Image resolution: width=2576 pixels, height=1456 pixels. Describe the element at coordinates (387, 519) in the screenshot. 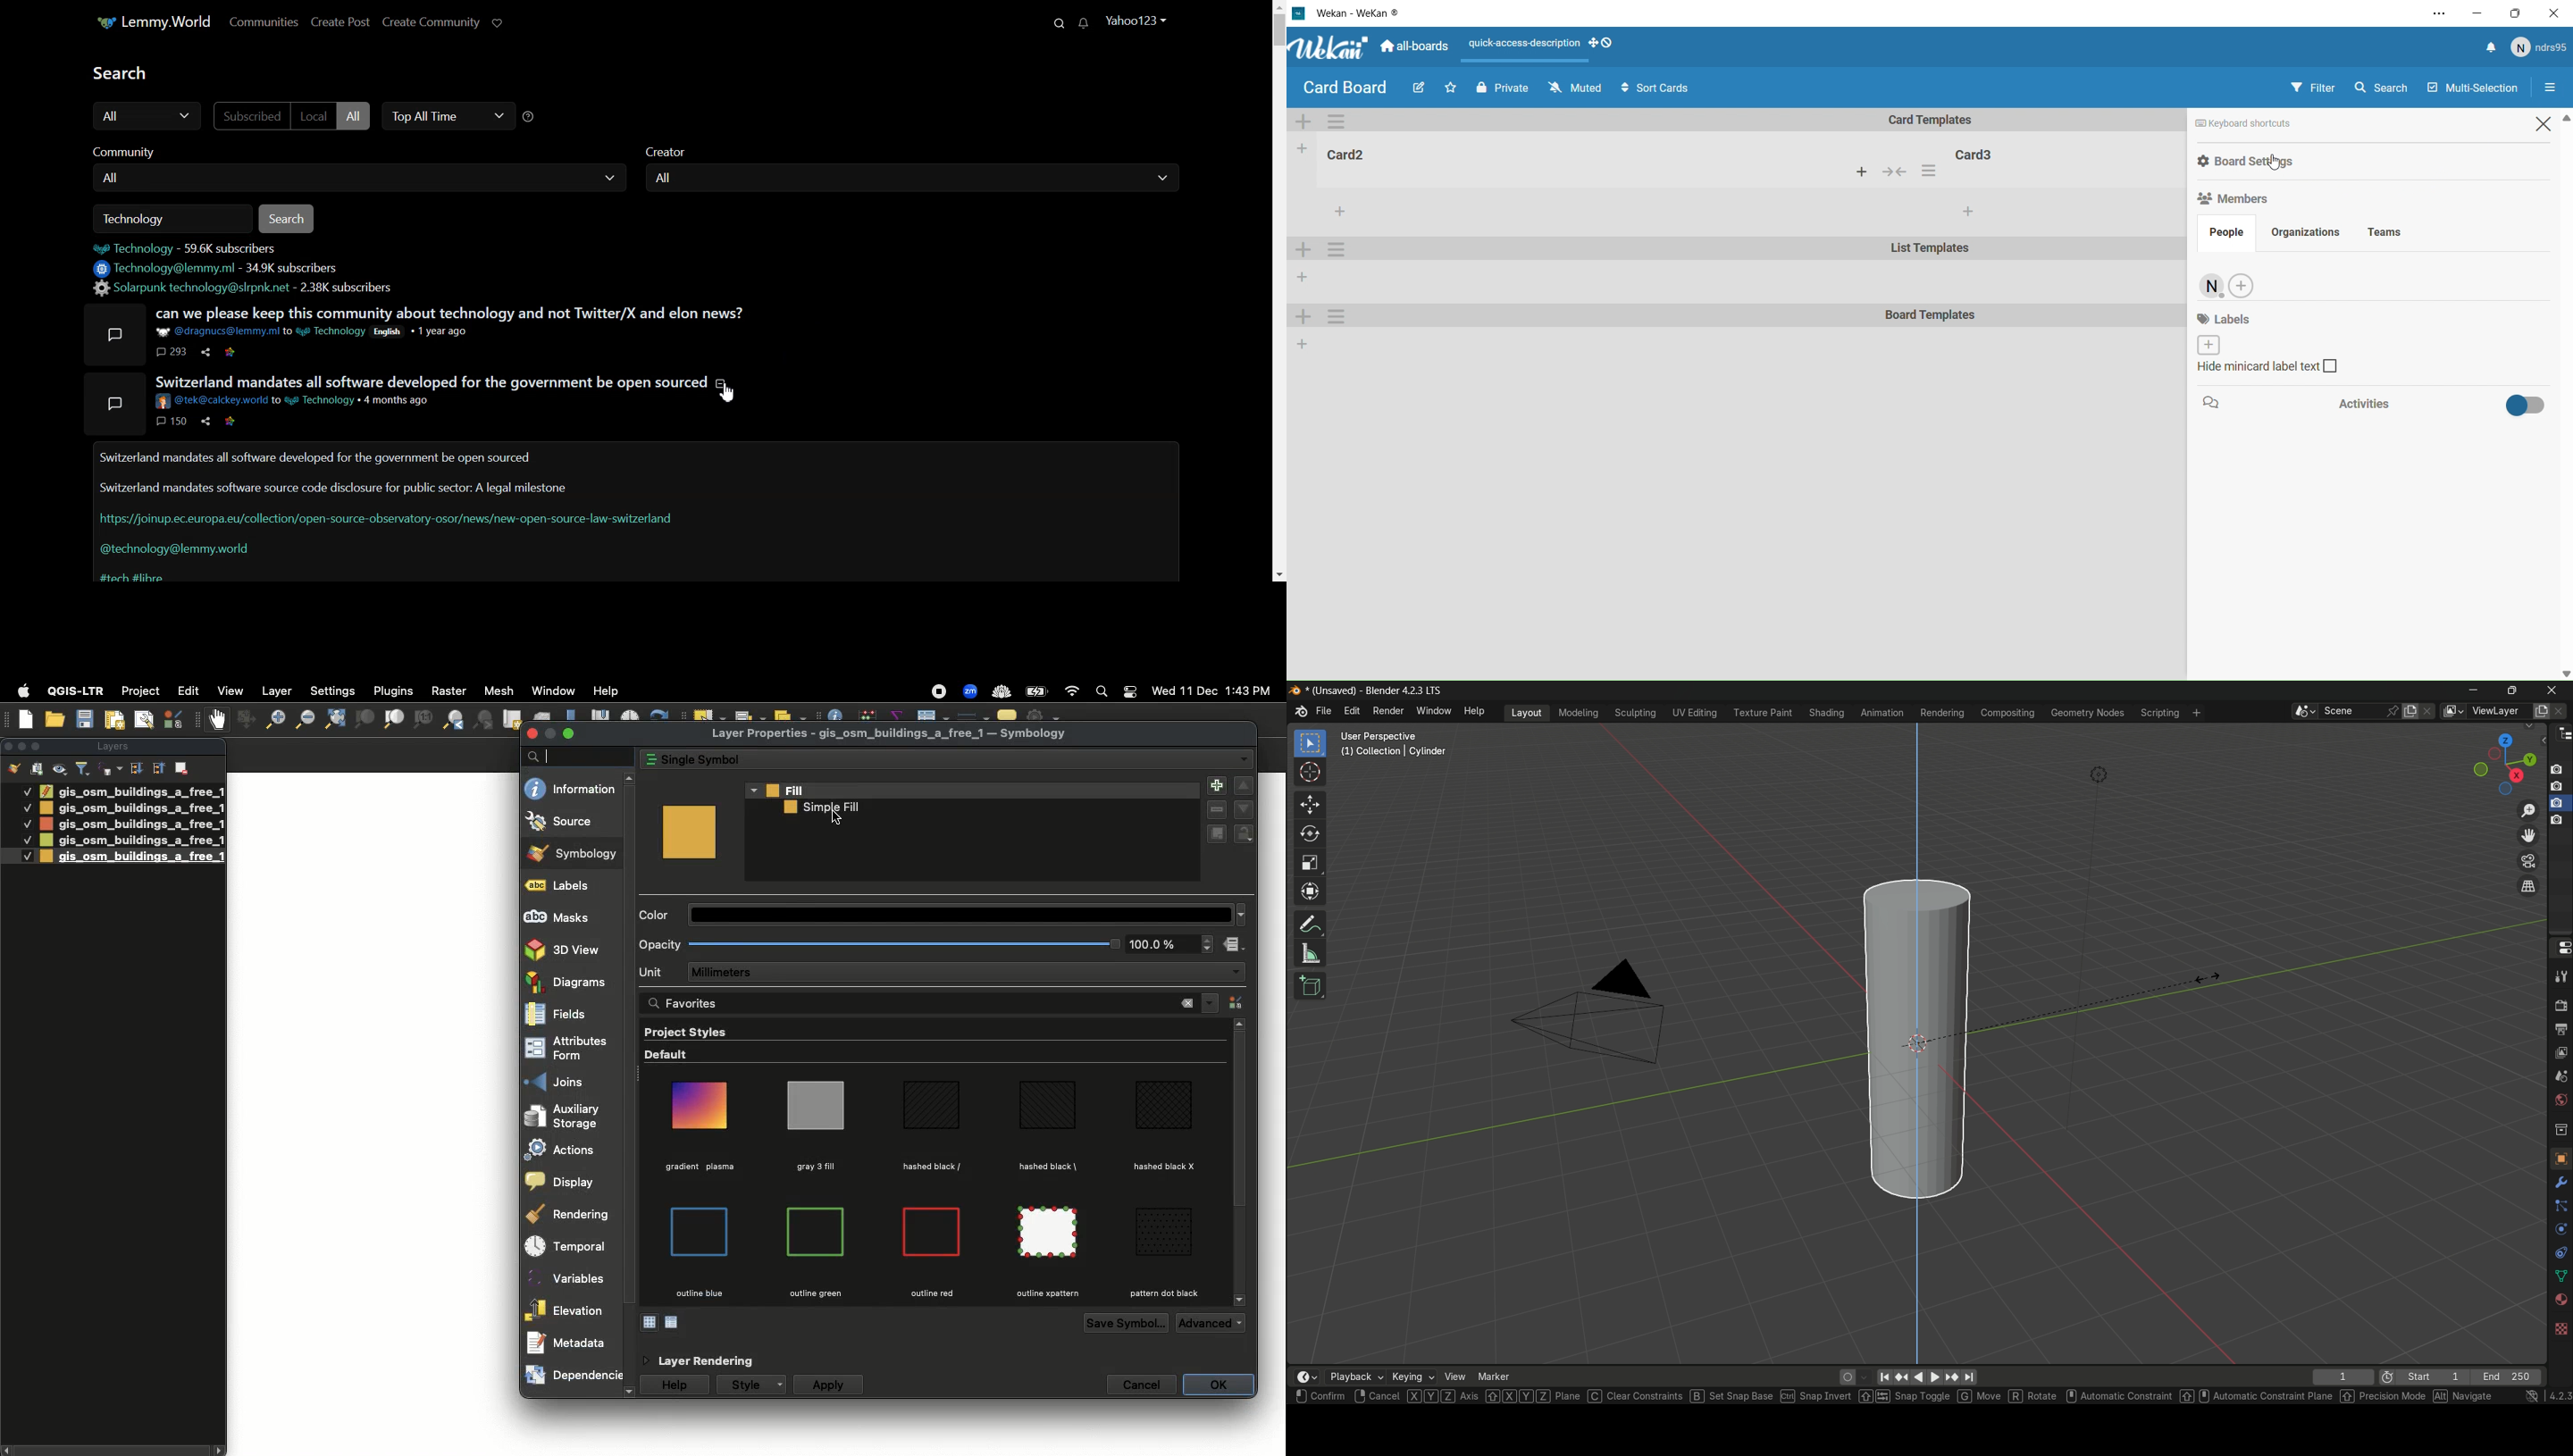

I see `https://joinup.ec.europa.eu/collection/open-source-observatory-osor/news/new-open-source-law-switzerland` at that location.